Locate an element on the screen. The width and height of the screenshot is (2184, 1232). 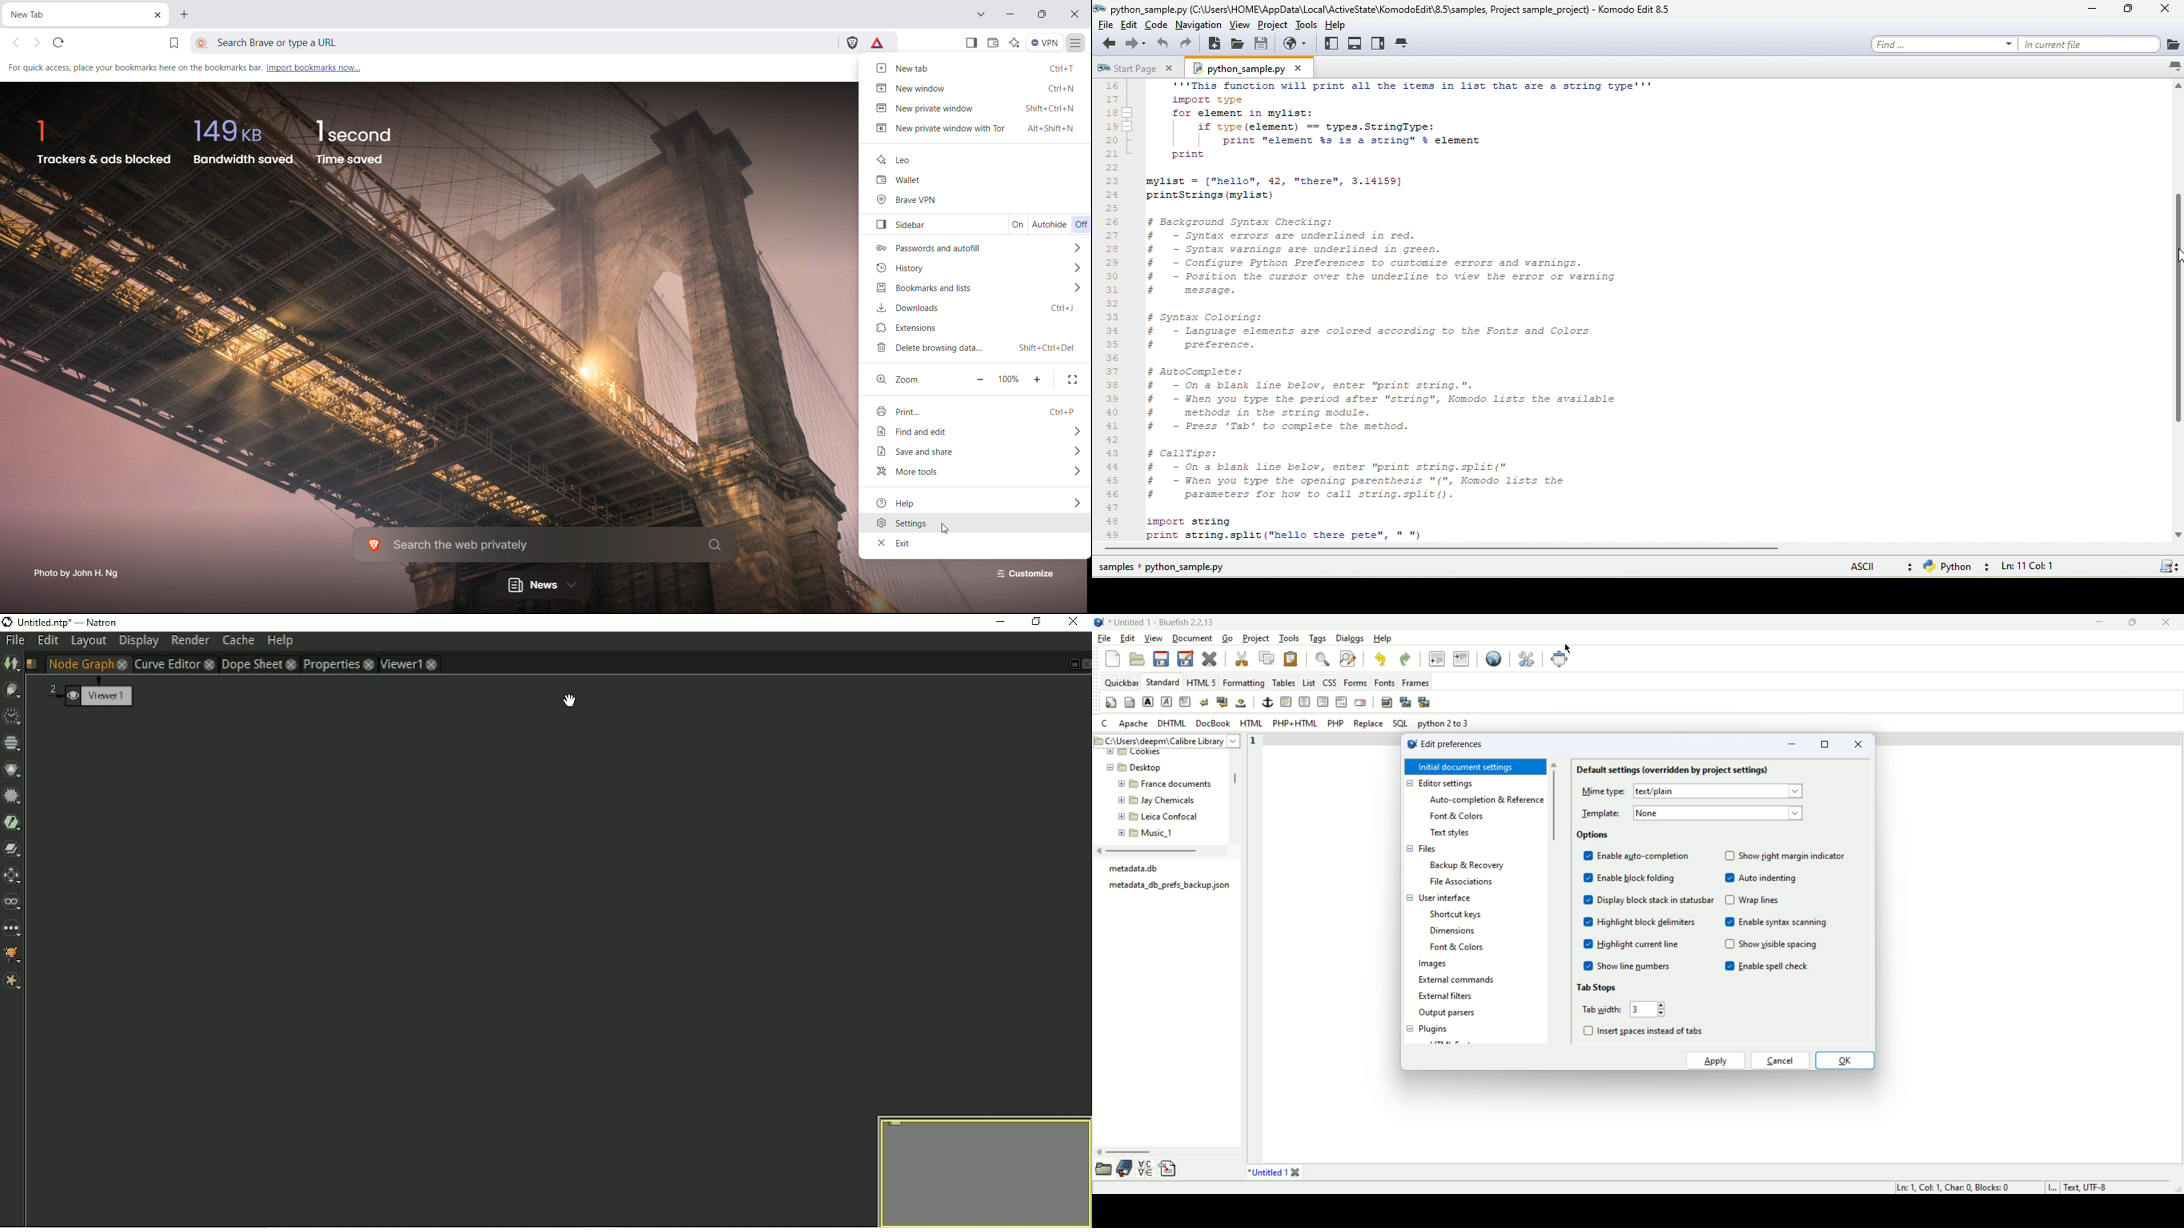
syntax checking is located at coordinates (2168, 564).